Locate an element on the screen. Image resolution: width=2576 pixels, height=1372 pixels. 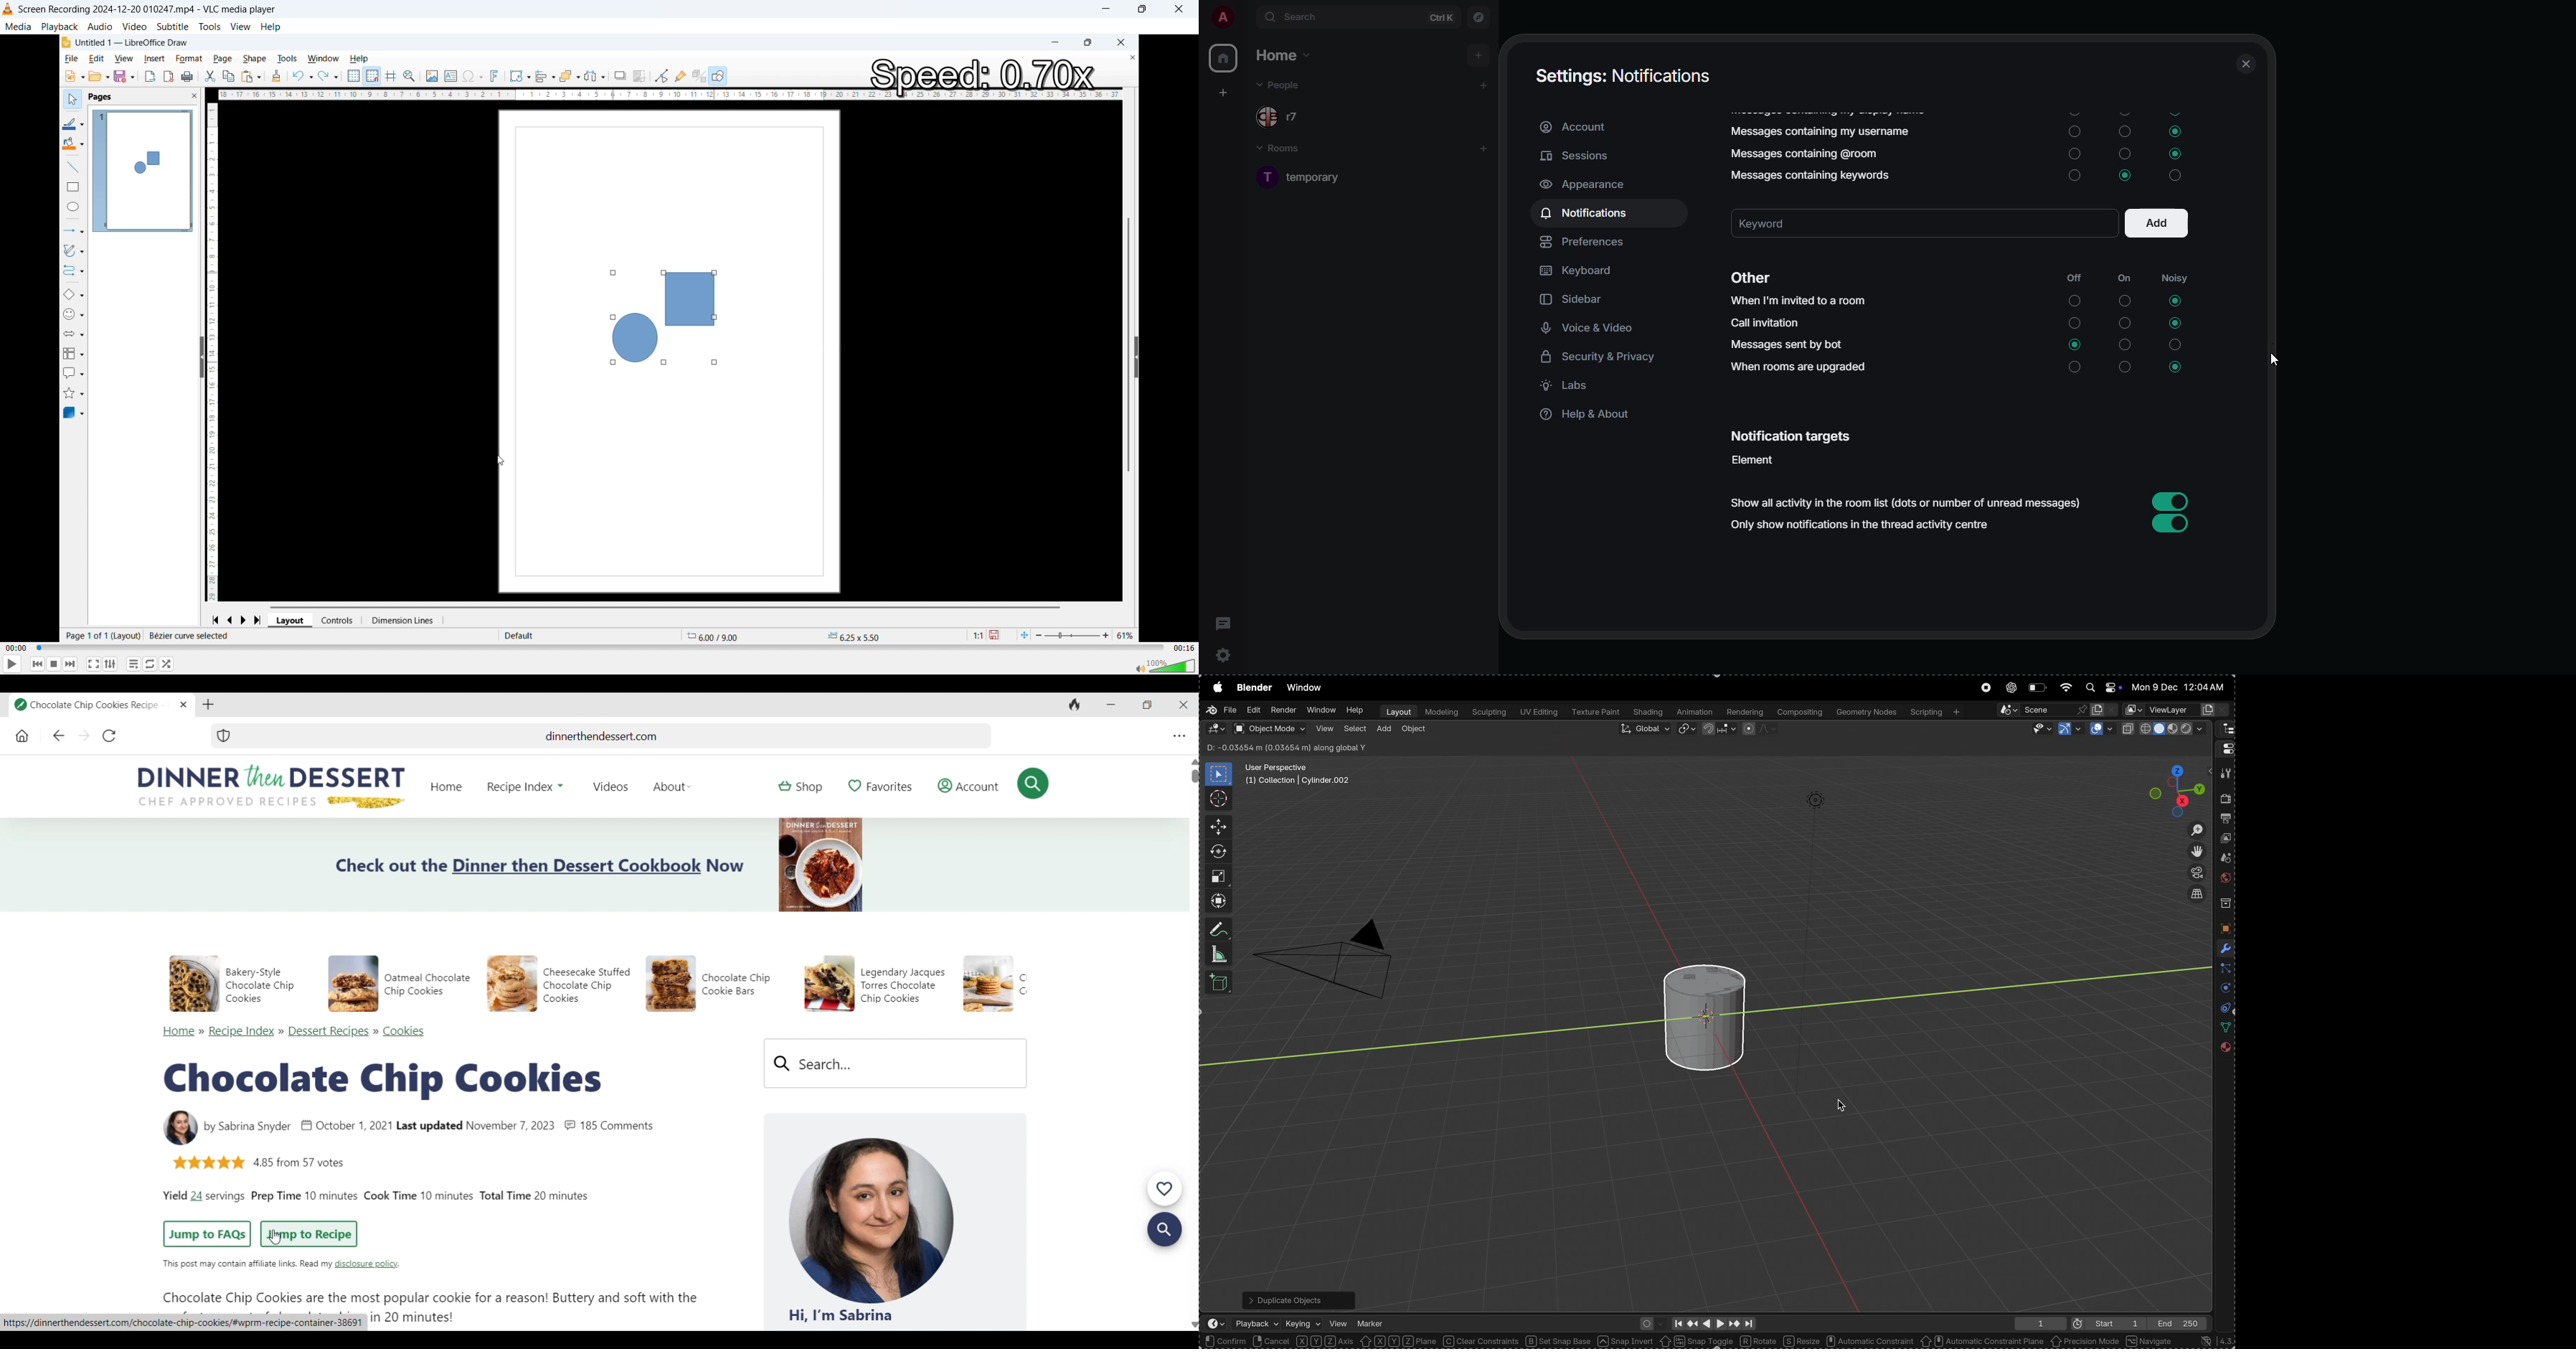
Media  is located at coordinates (19, 26).